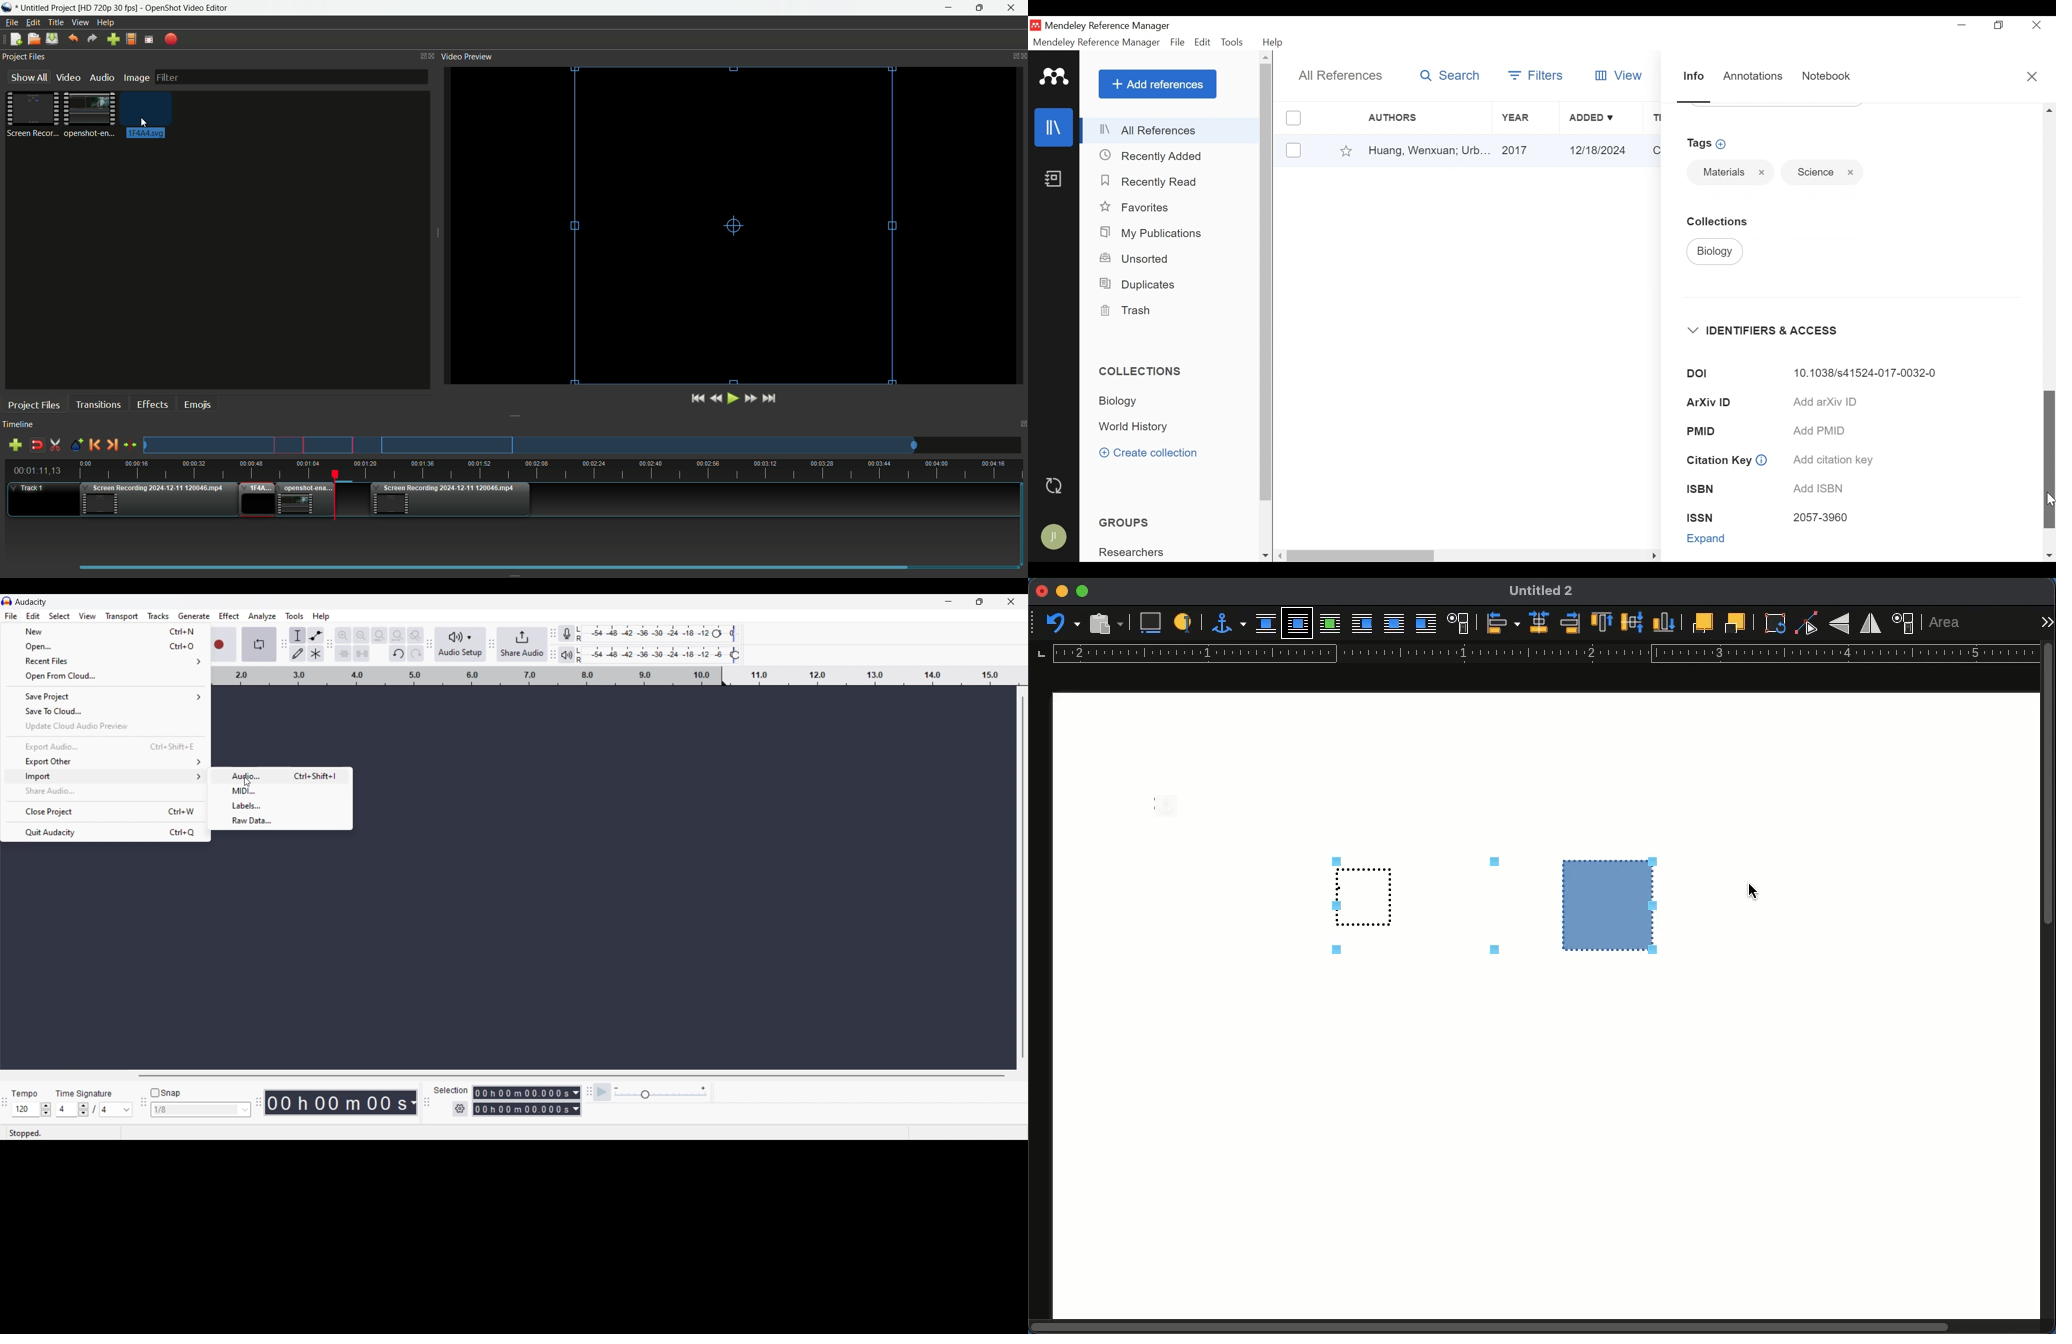 This screenshot has width=2072, height=1344. Describe the element at coordinates (144, 124) in the screenshot. I see `cursor` at that location.